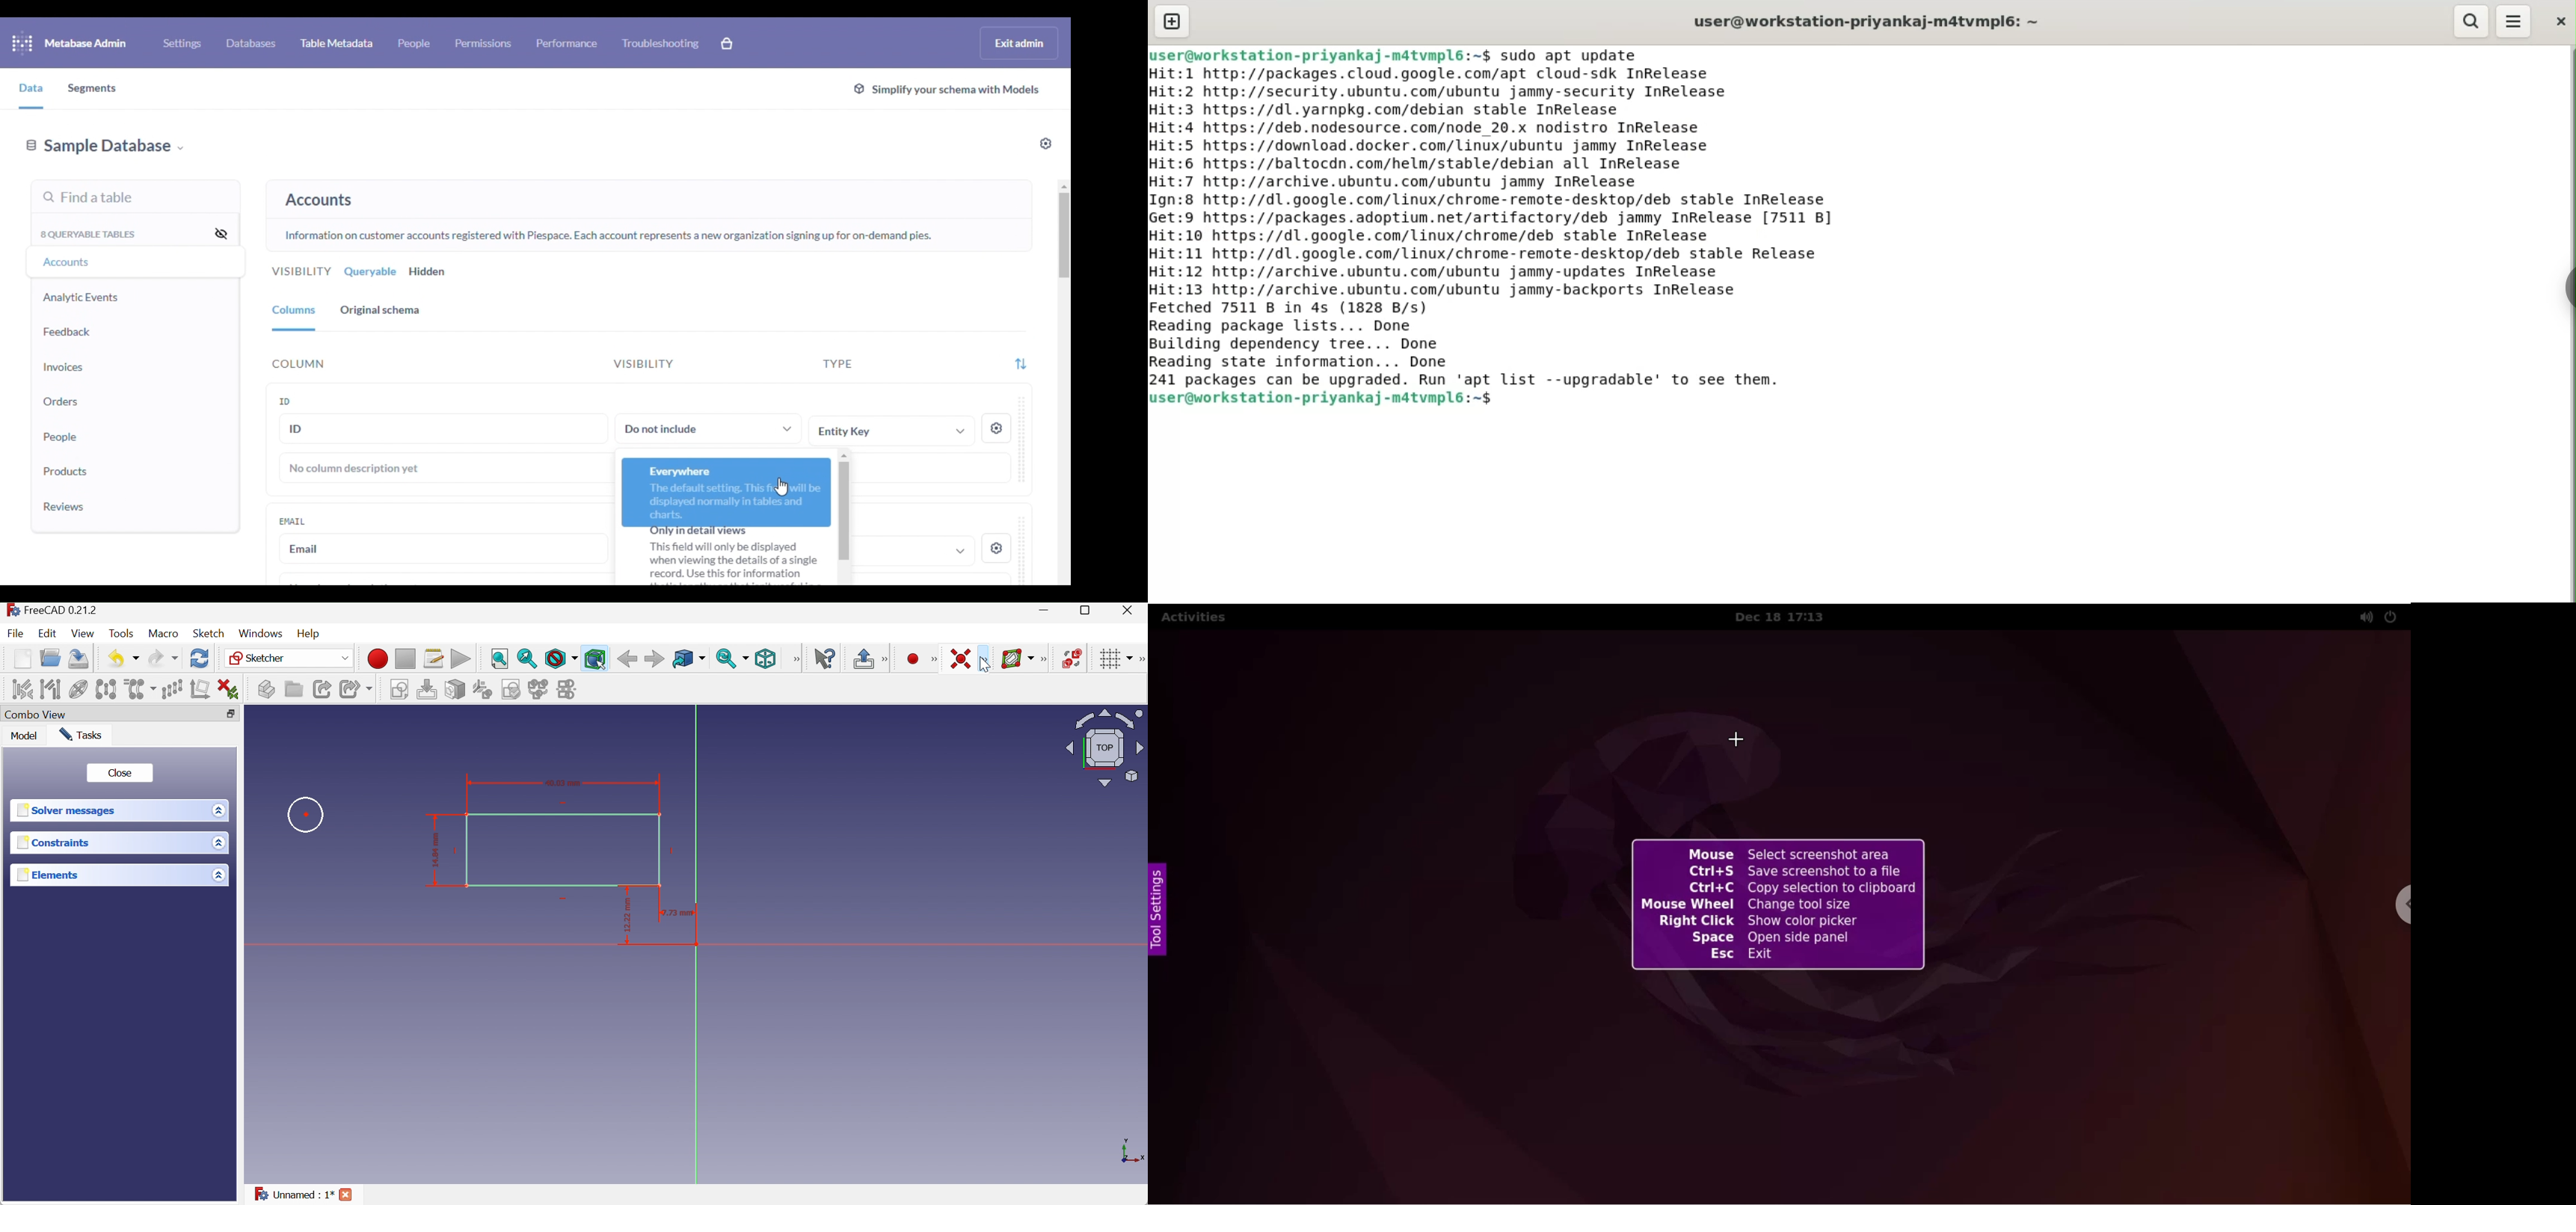 This screenshot has width=2576, height=1232. What do you see at coordinates (35, 715) in the screenshot?
I see `Combo View` at bounding box center [35, 715].